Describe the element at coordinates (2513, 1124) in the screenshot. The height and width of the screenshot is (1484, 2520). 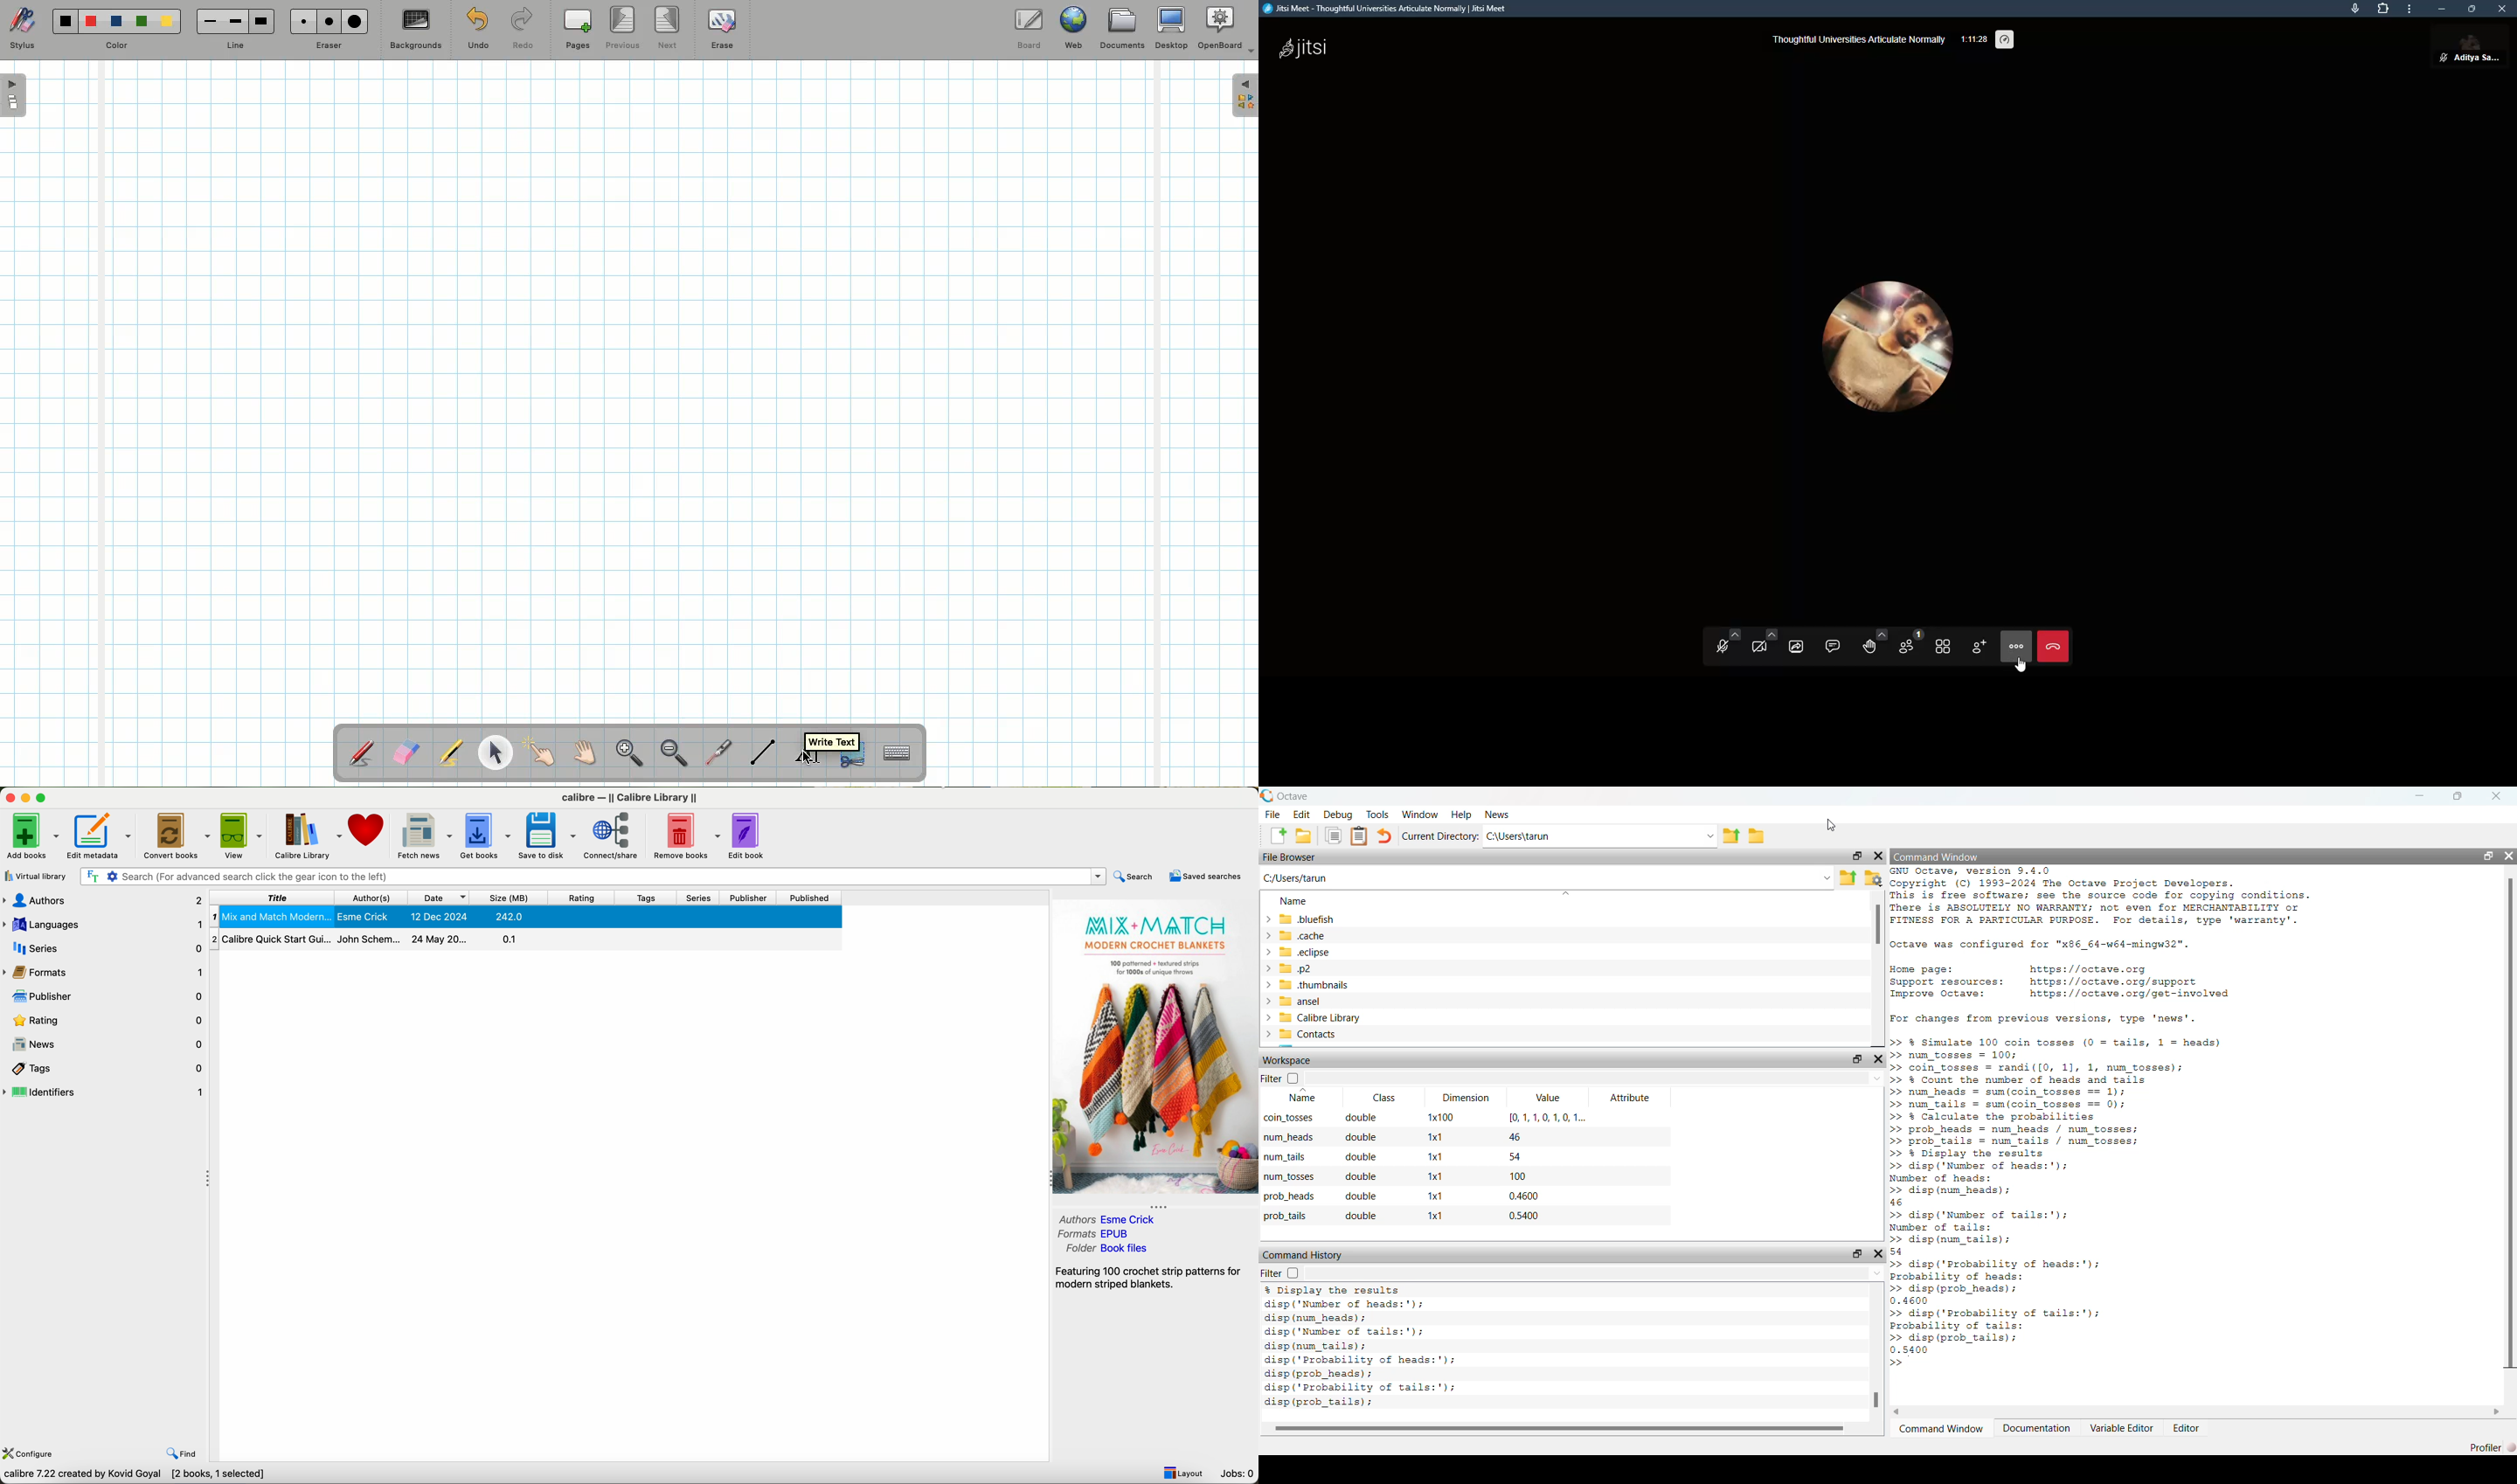
I see `scroll bar` at that location.